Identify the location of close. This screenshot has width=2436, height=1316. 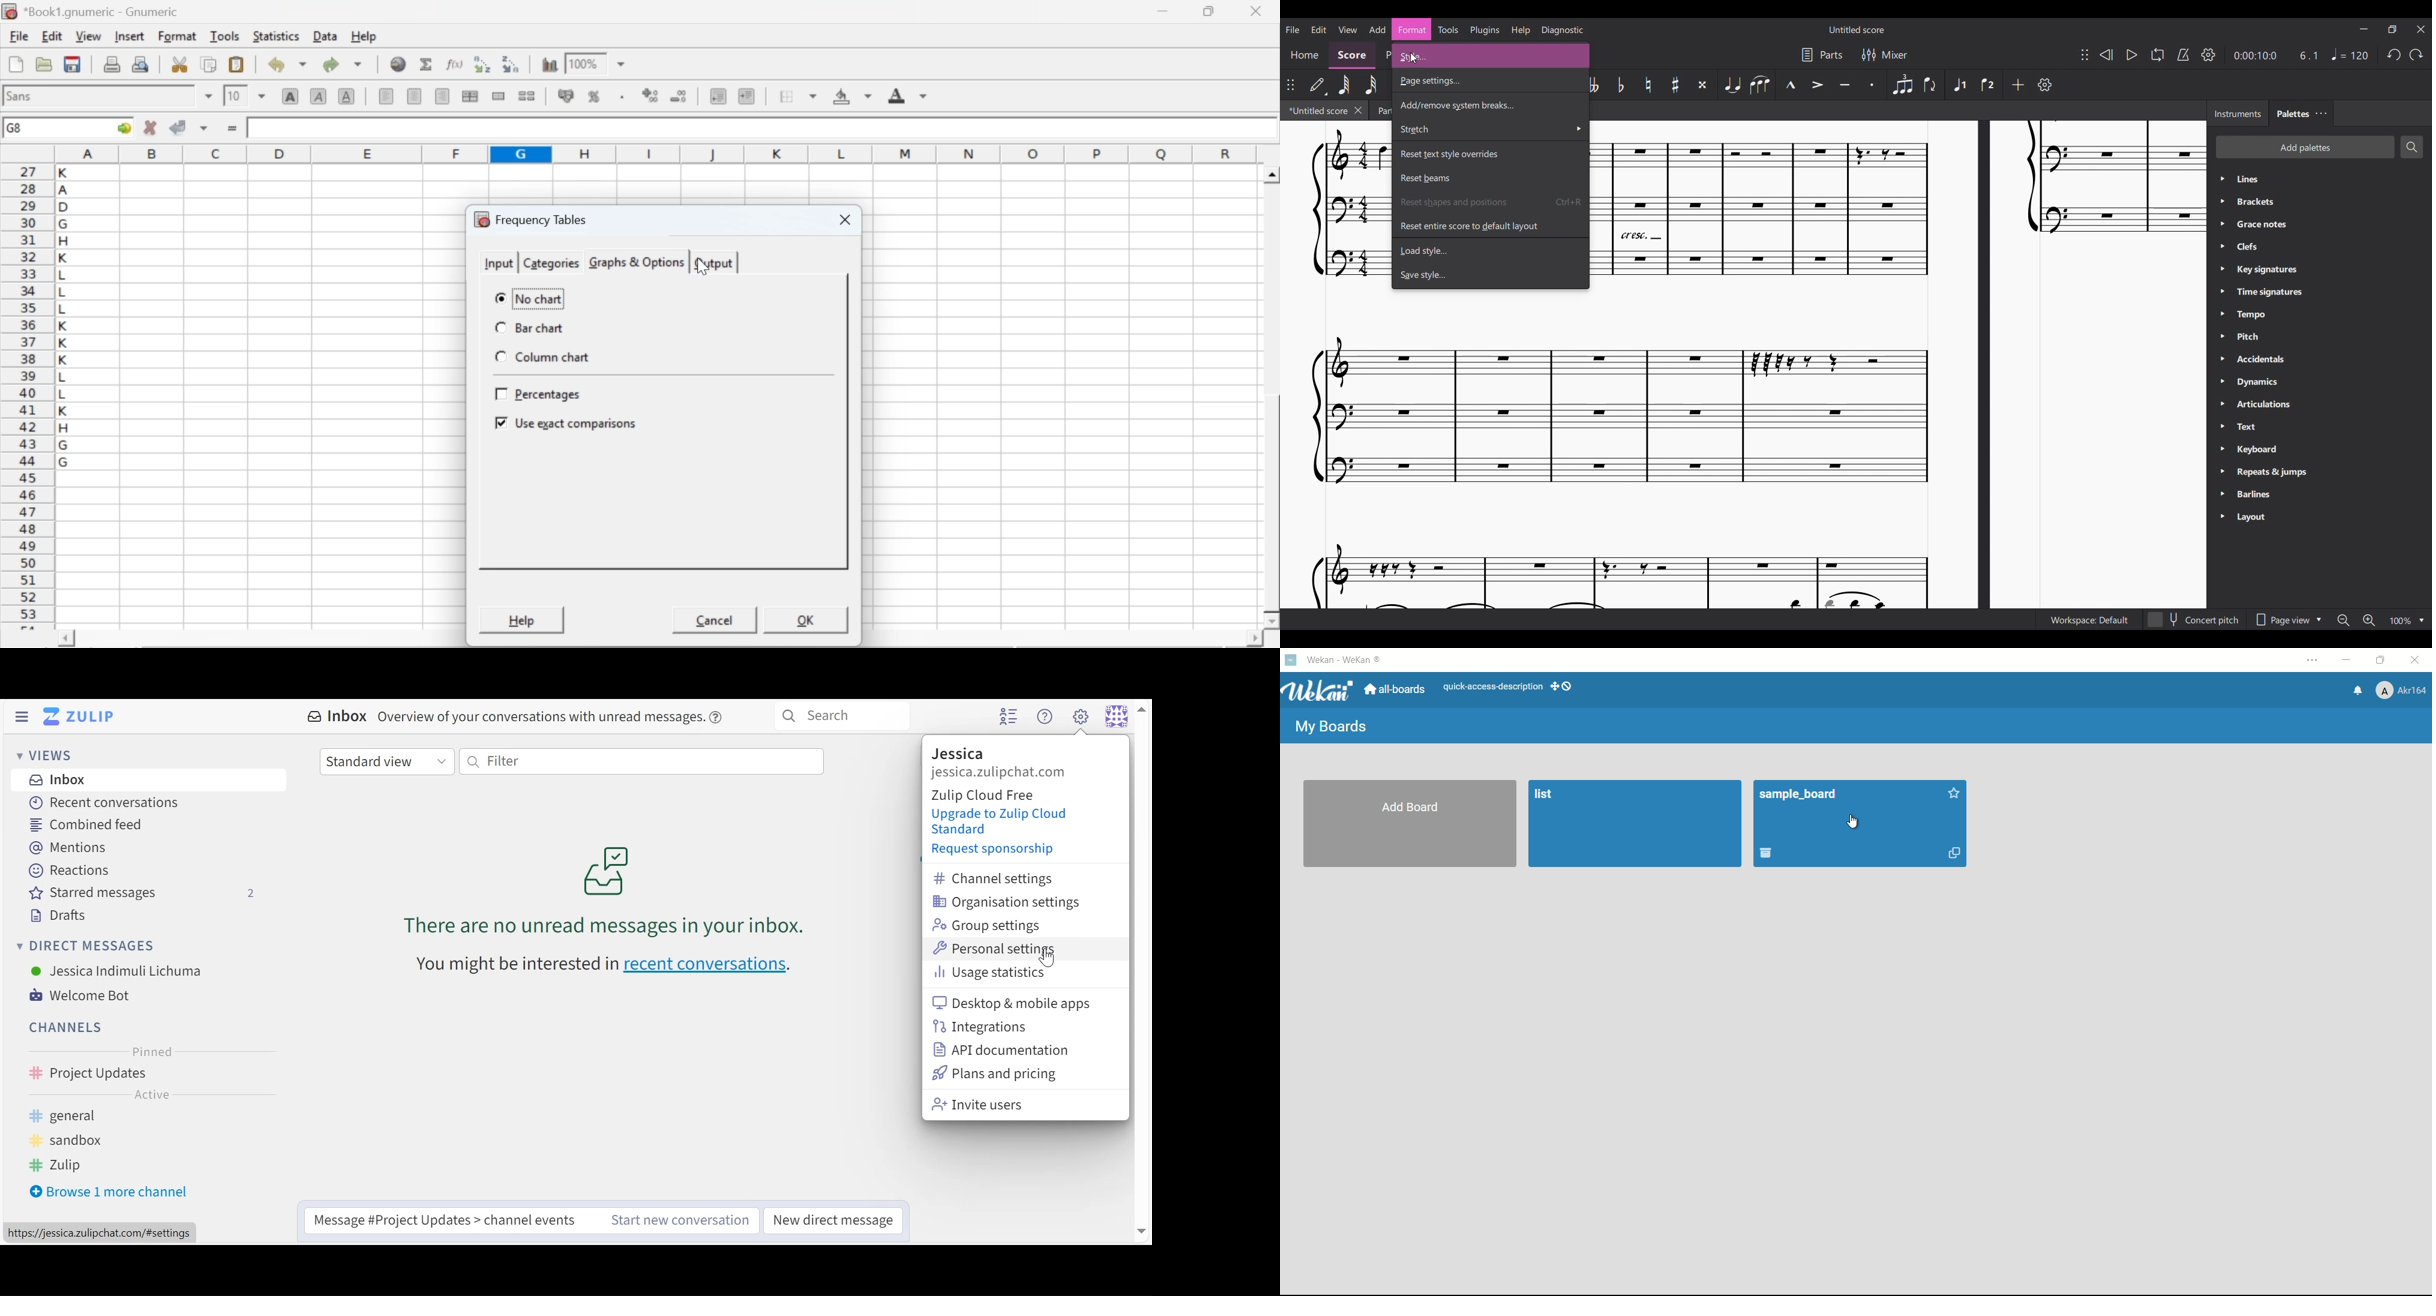
(1254, 11).